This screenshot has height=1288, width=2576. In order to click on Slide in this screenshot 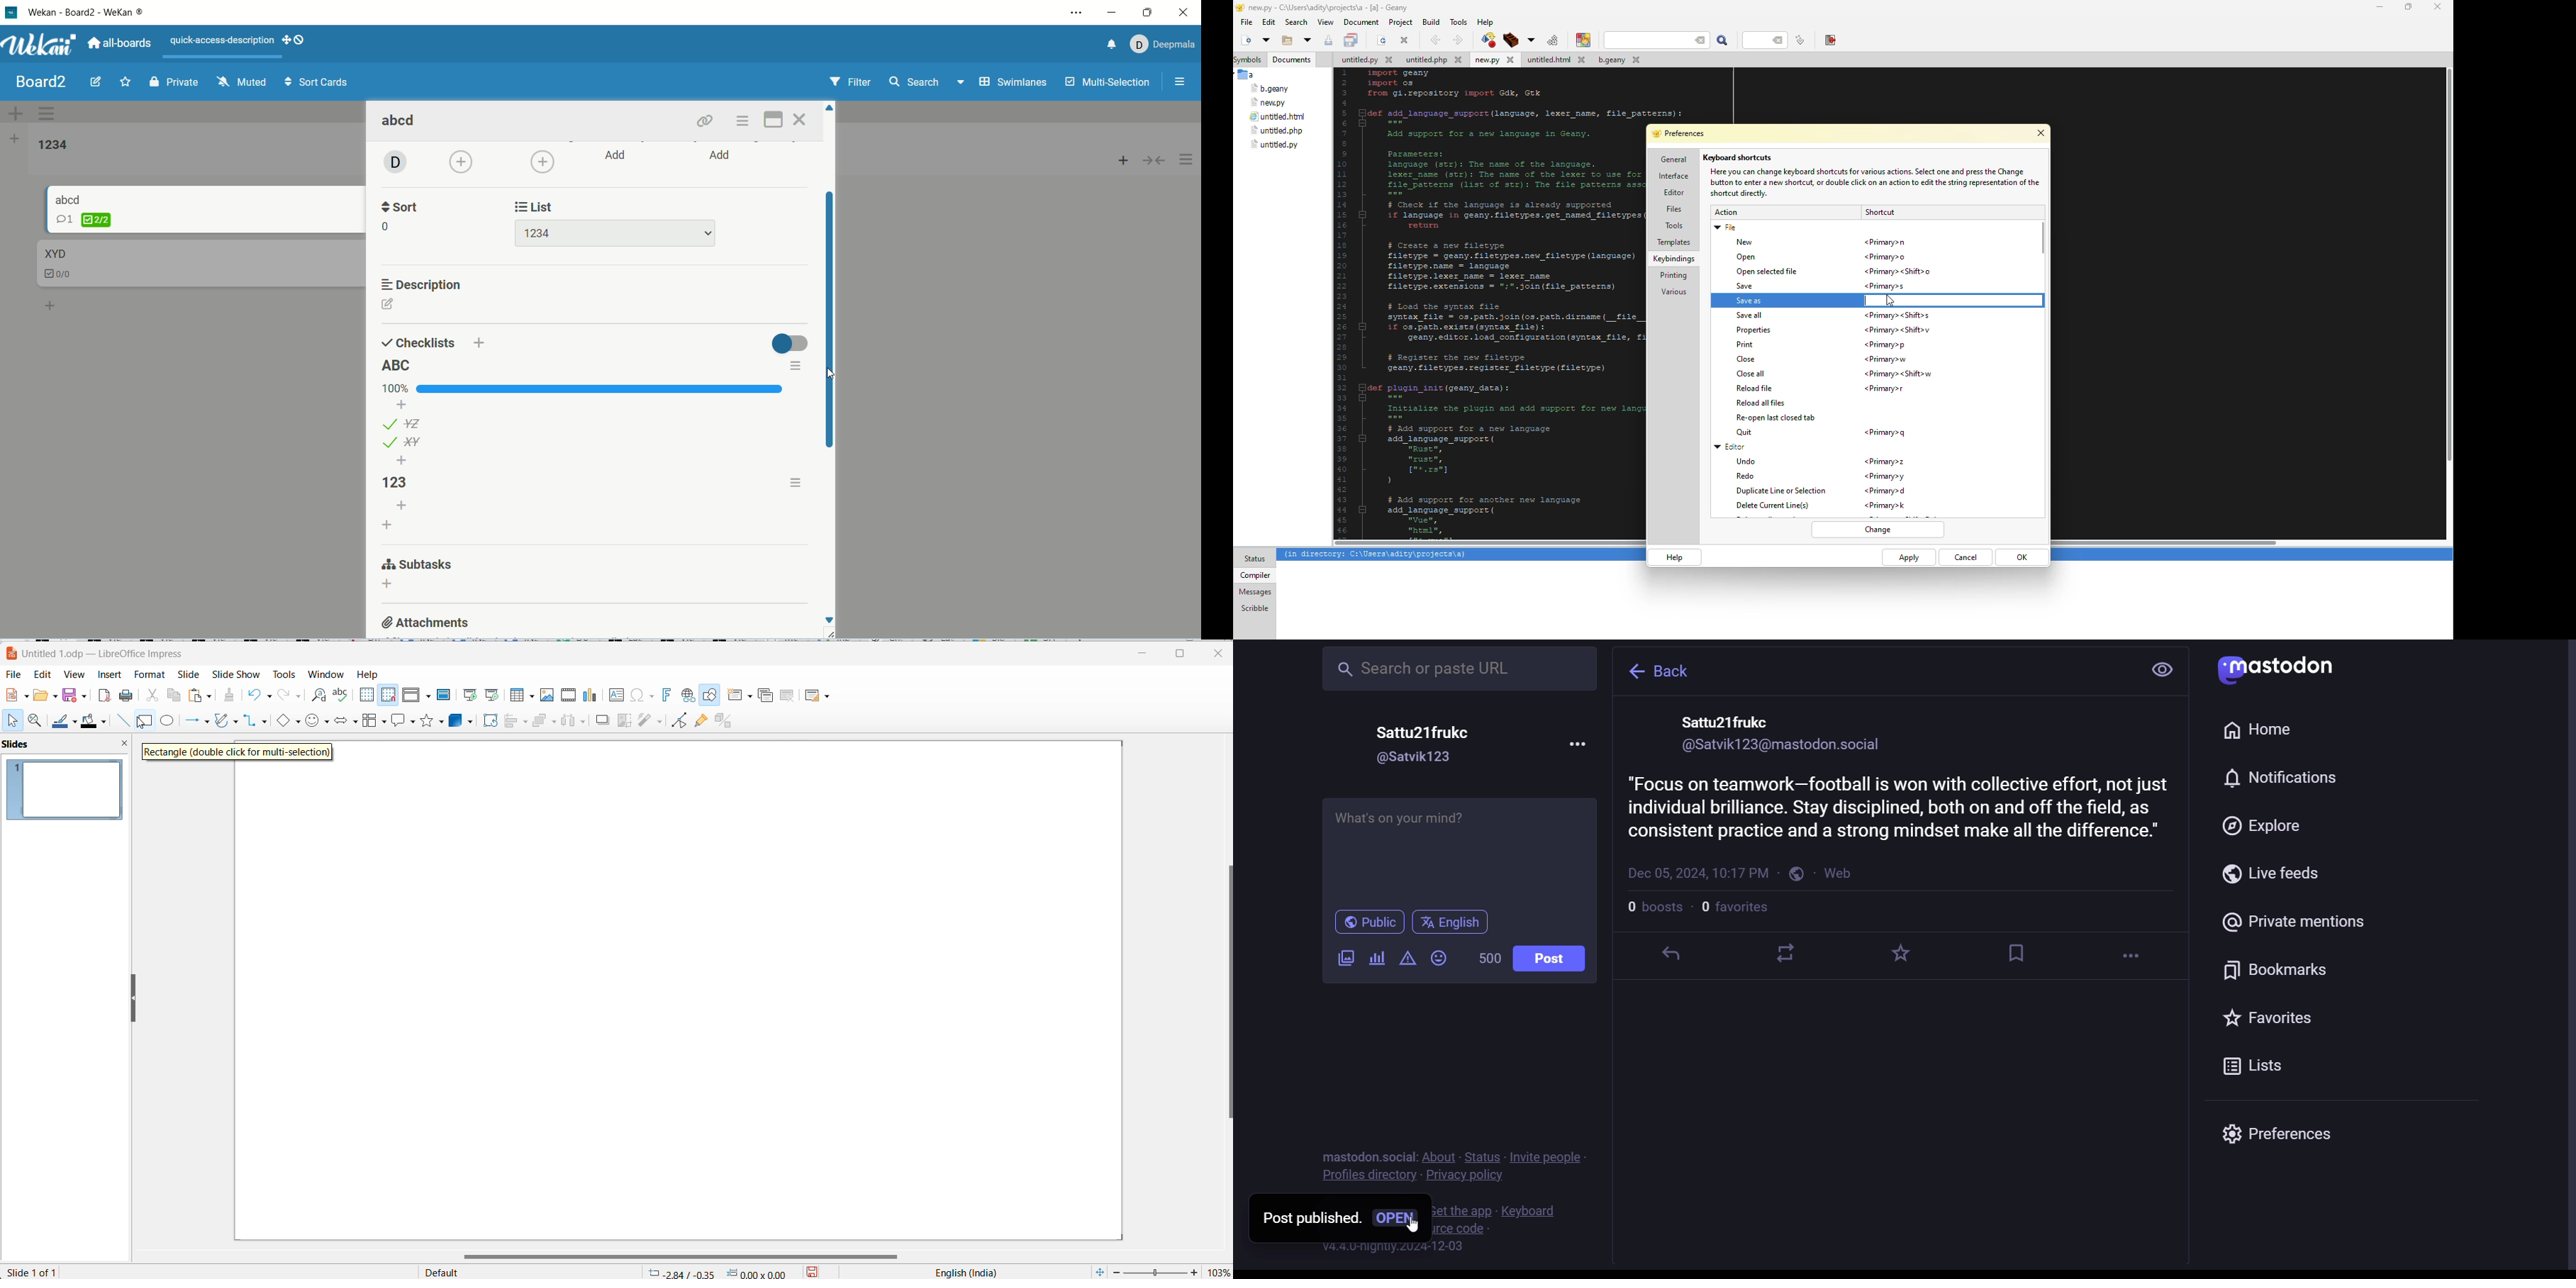, I will do `click(188, 675)`.